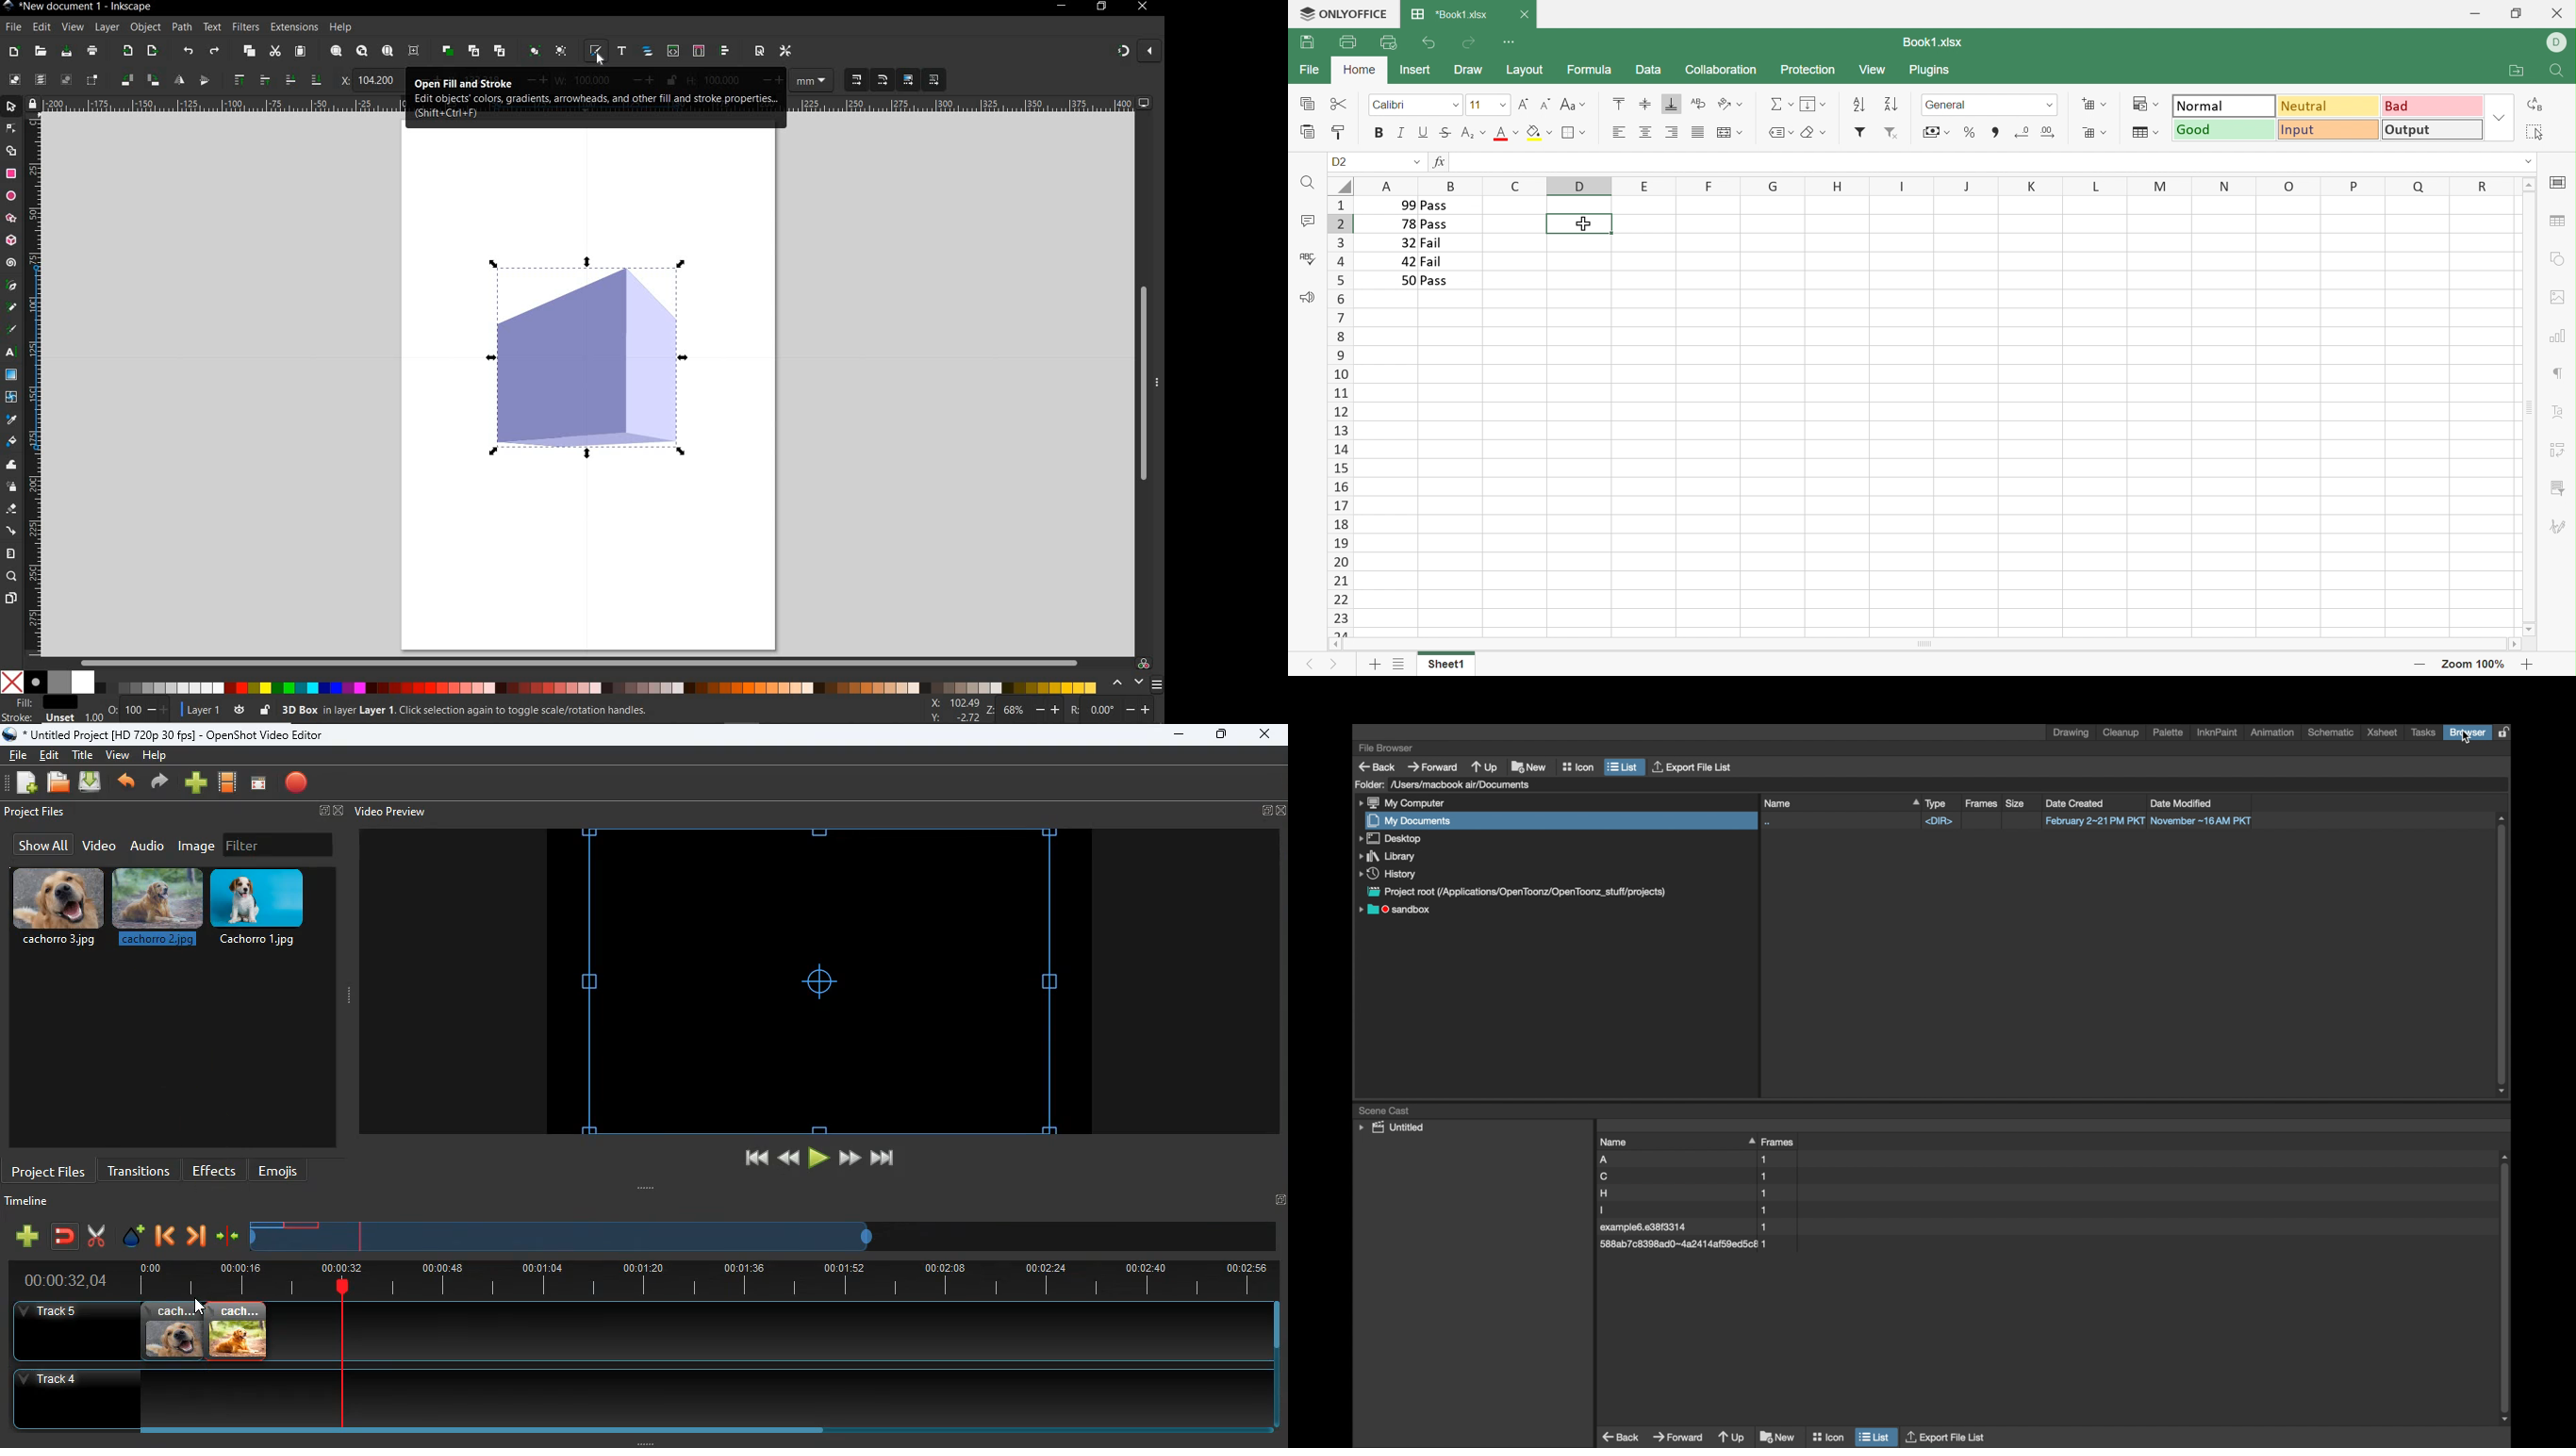 This screenshot has width=2576, height=1456. I want to click on Pass, so click(1434, 226).